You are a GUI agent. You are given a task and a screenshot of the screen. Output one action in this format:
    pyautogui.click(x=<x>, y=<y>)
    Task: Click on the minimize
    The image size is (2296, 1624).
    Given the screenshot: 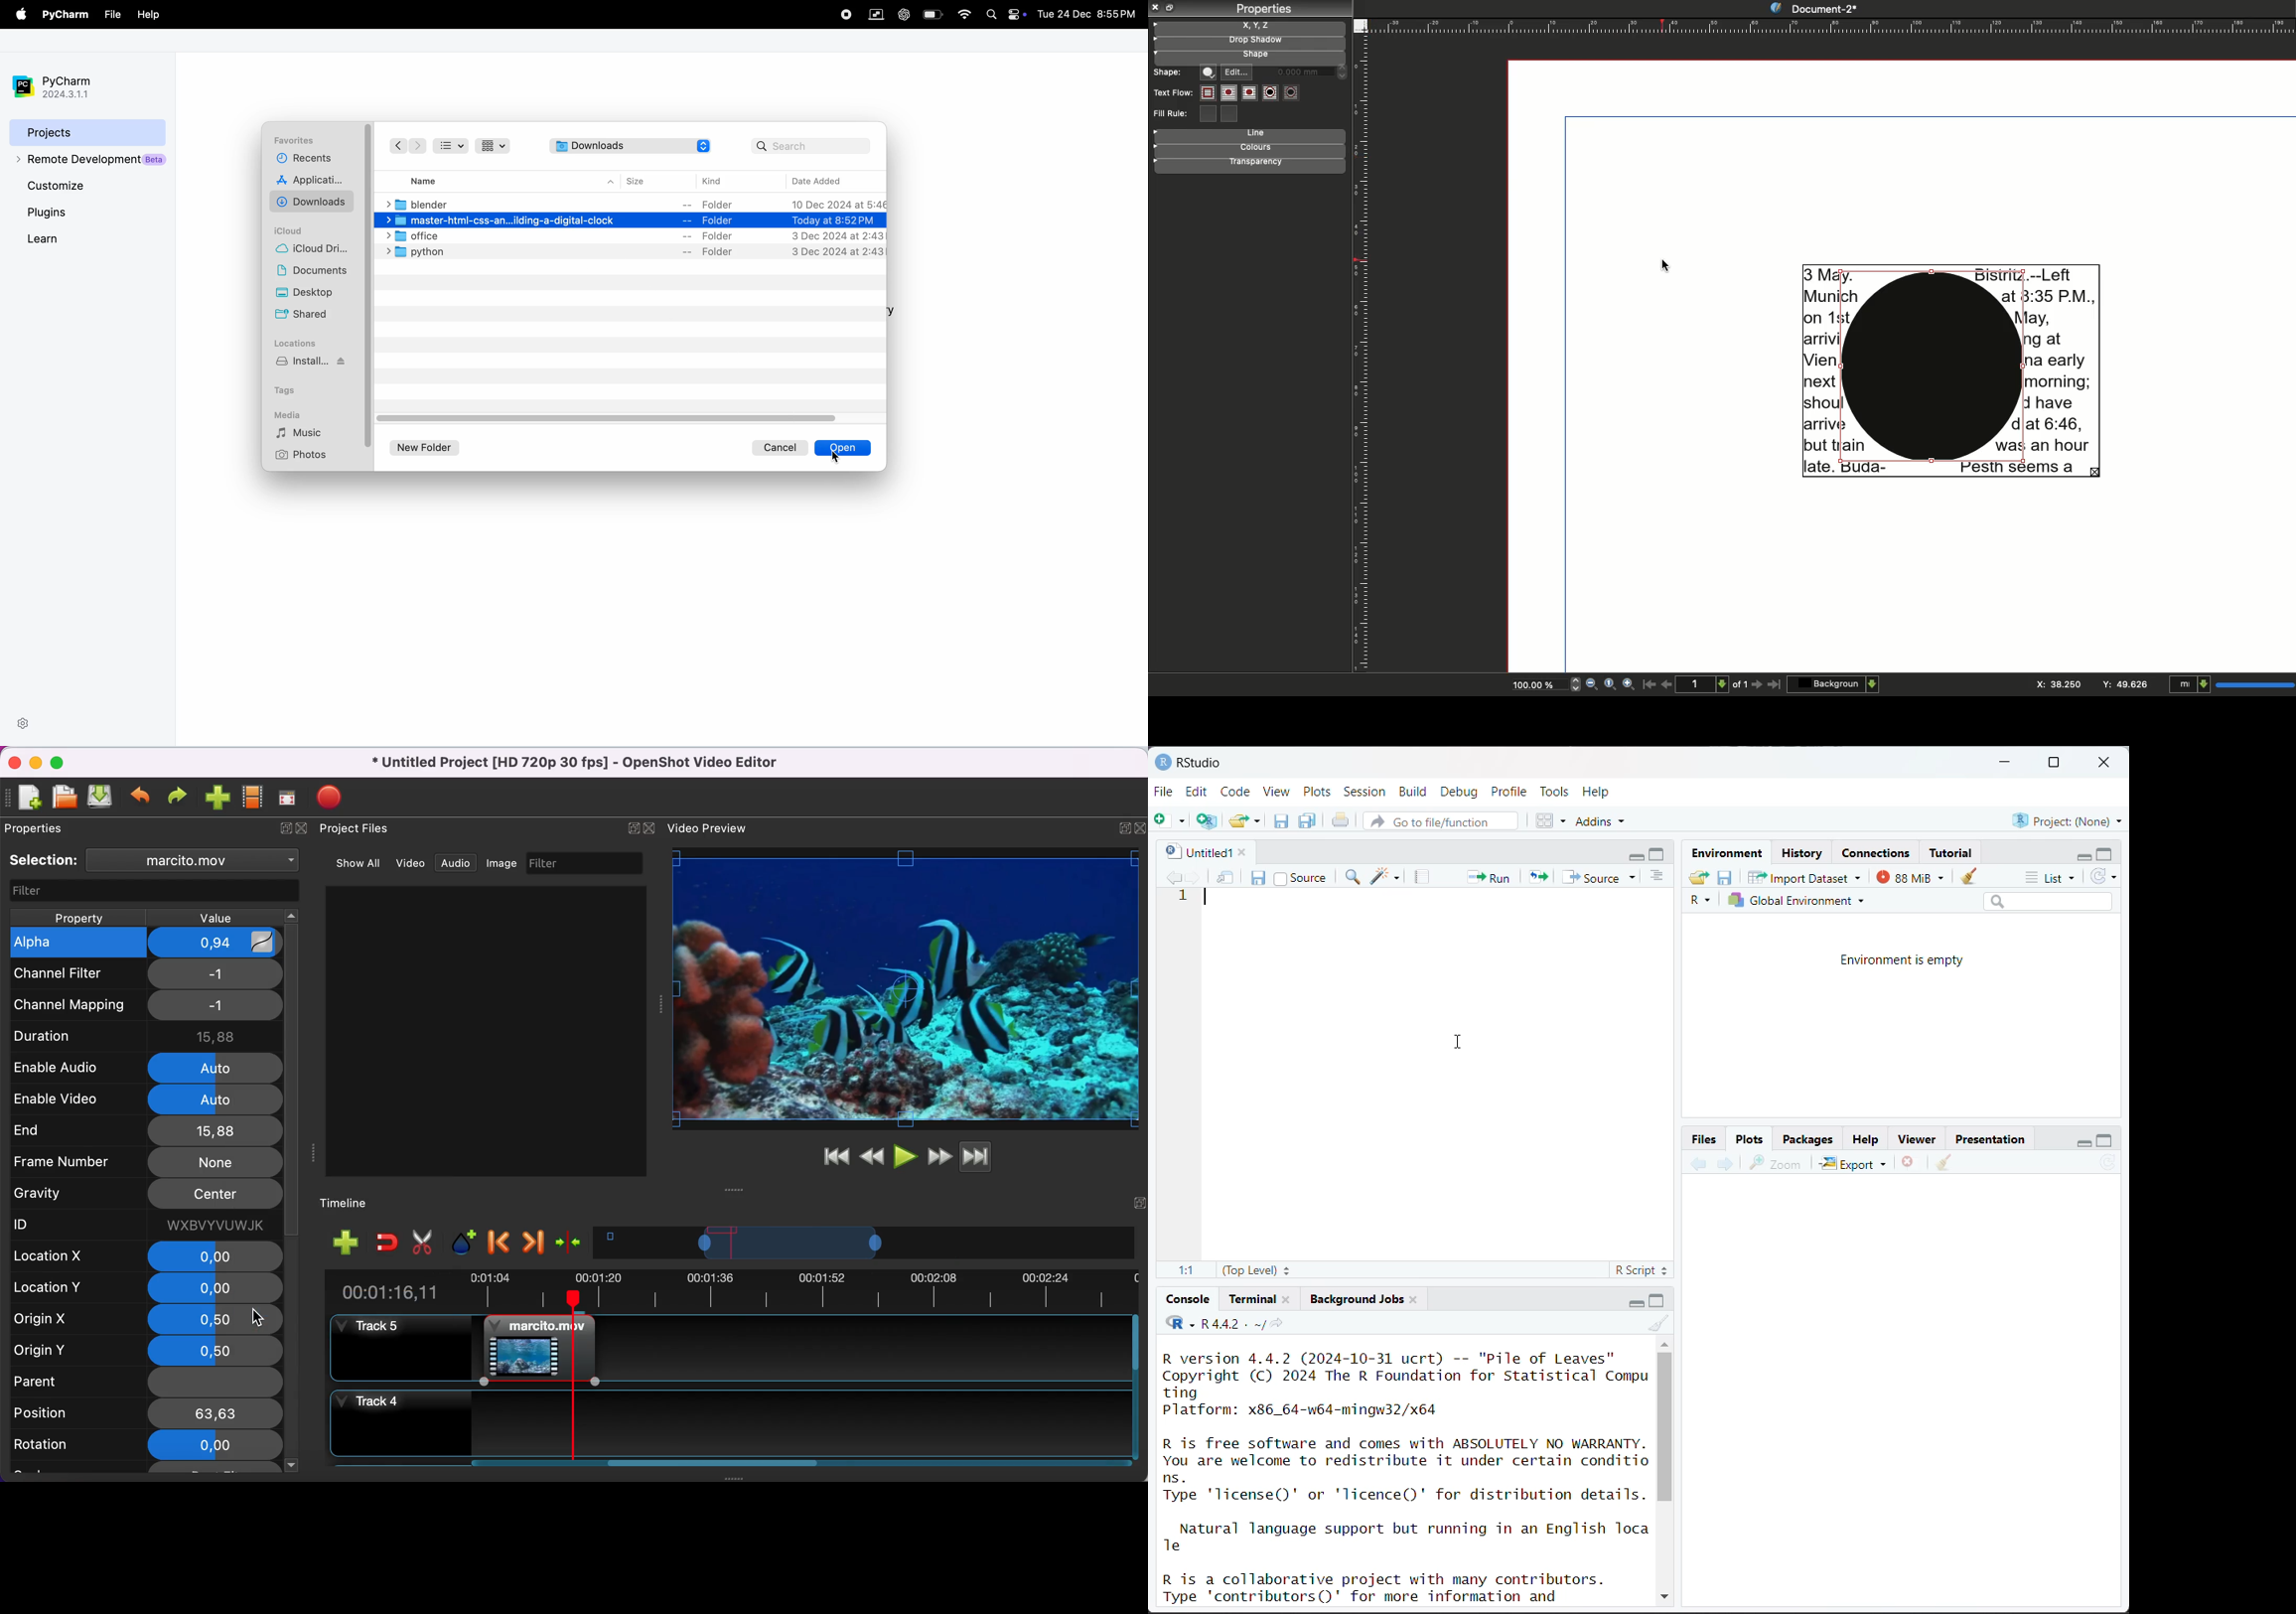 What is the action you would take?
    pyautogui.click(x=35, y=762)
    